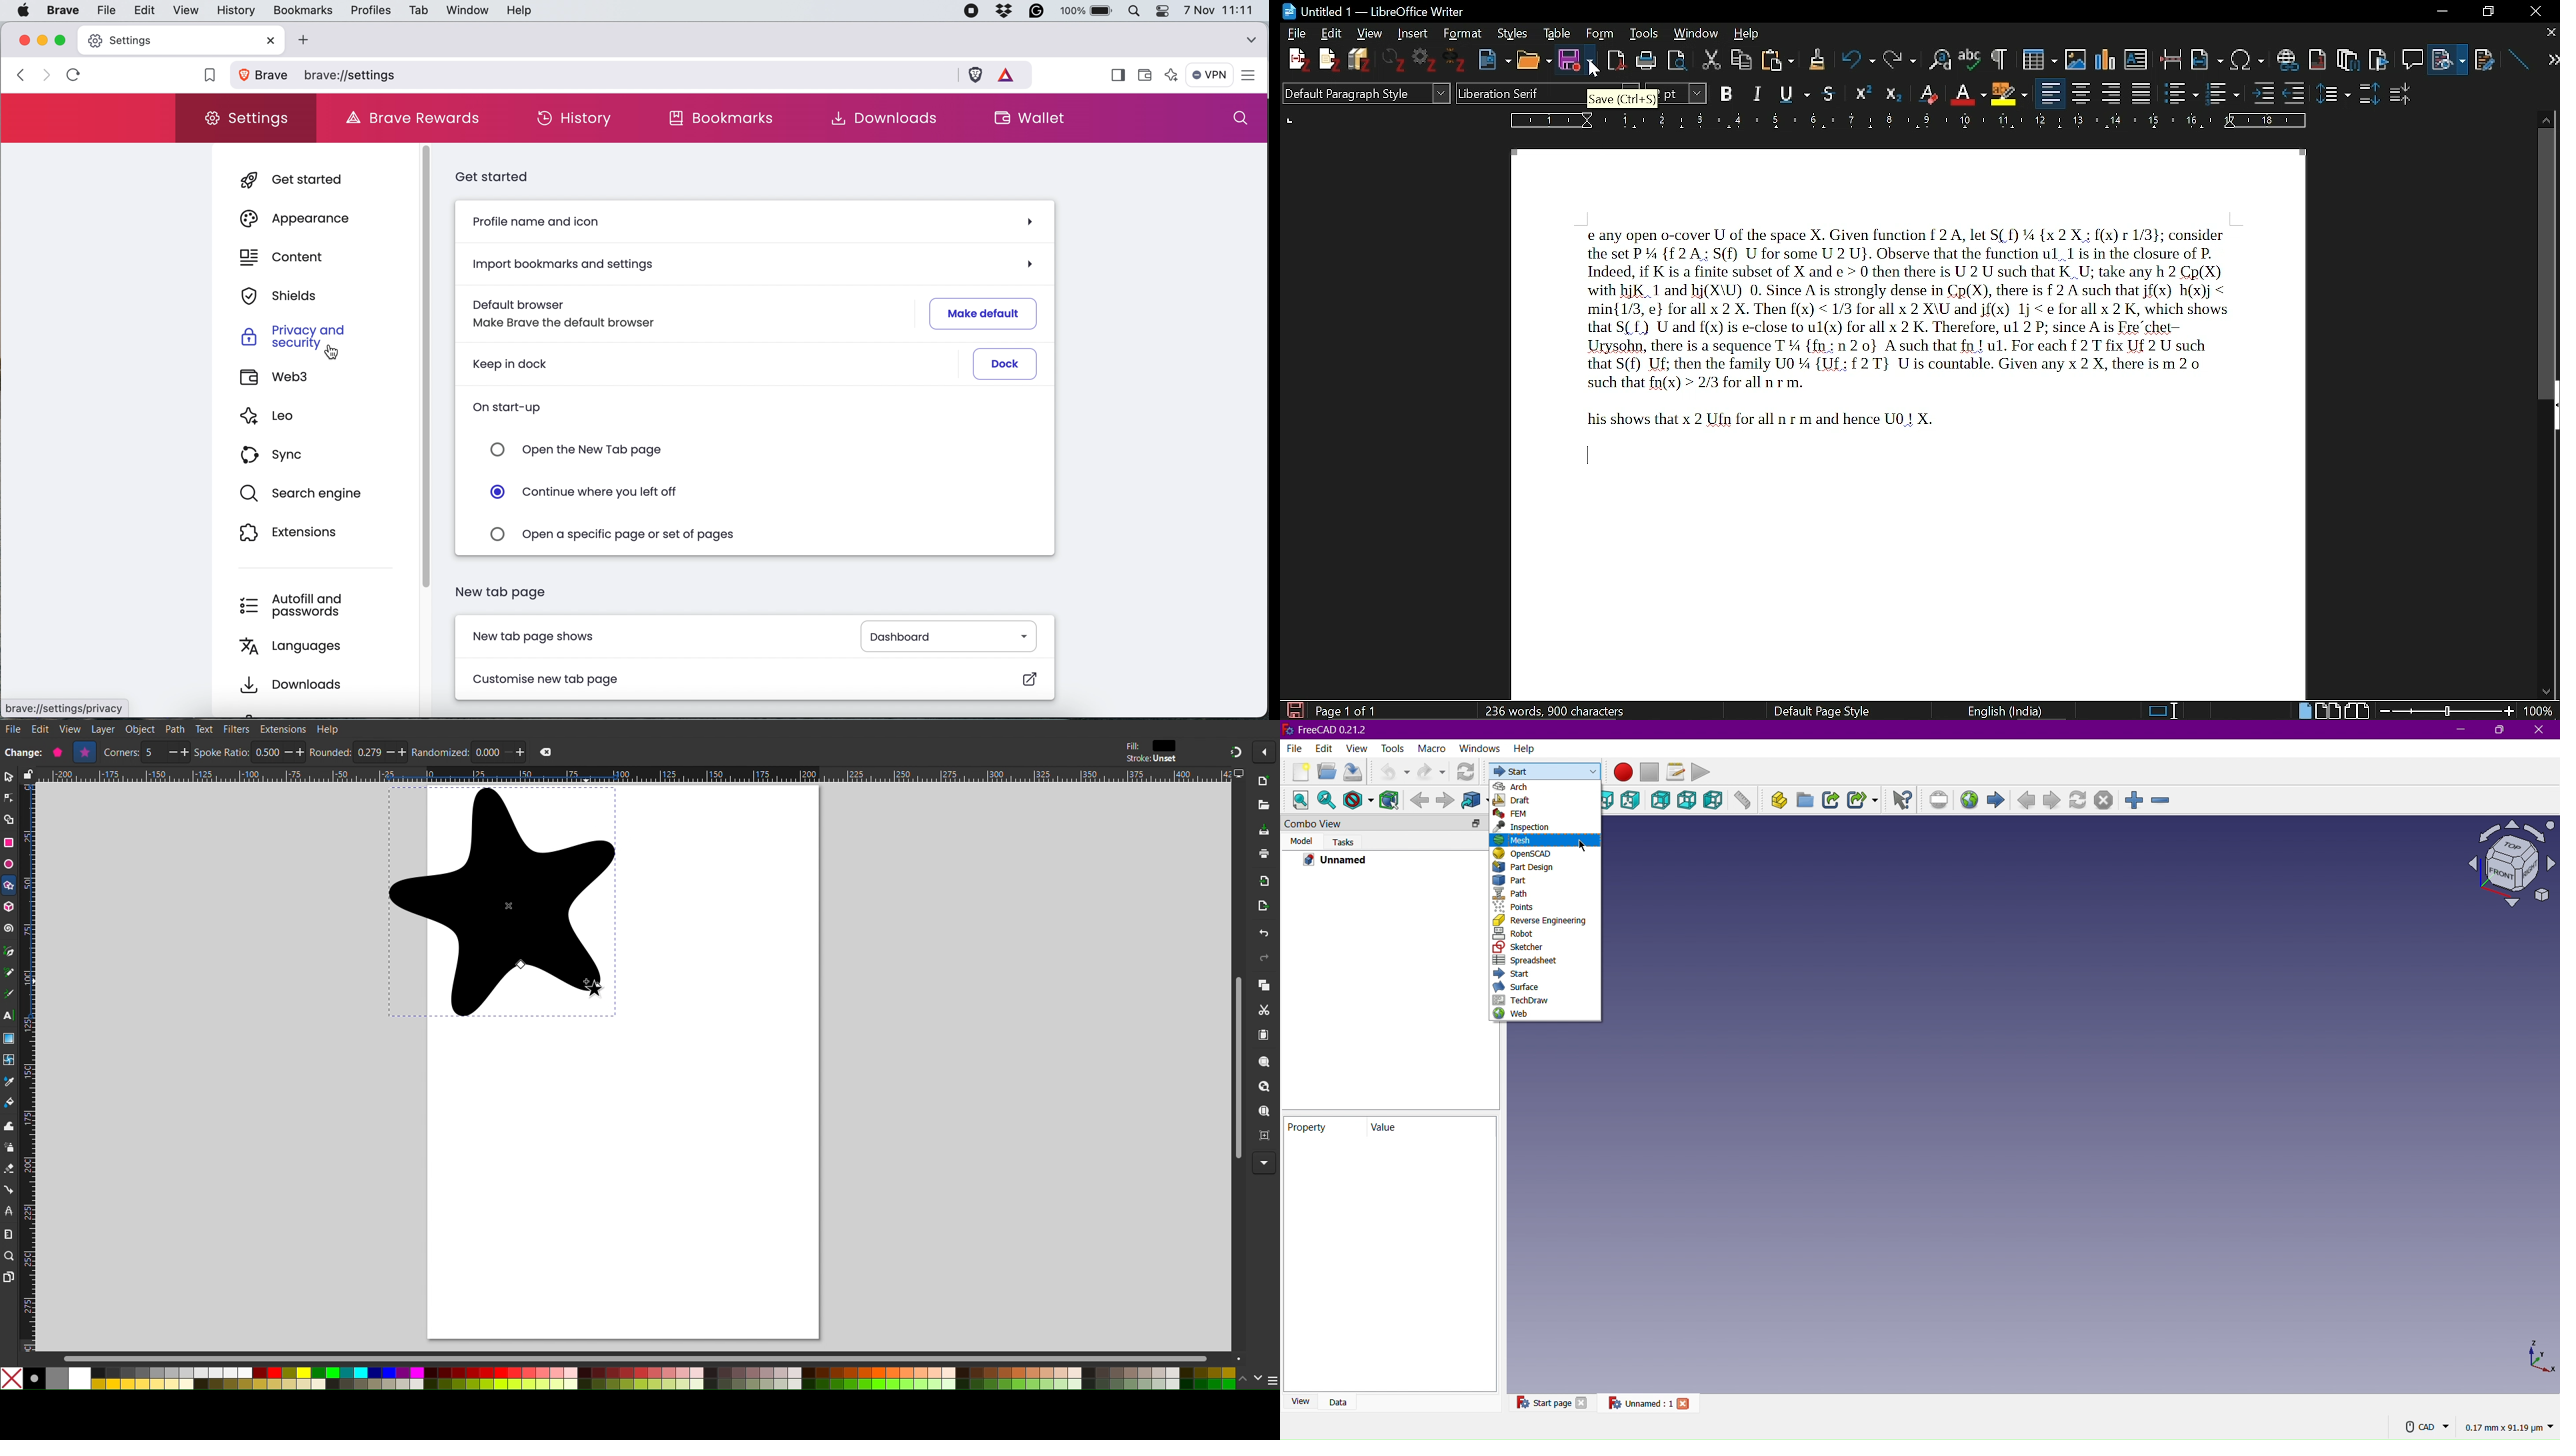  I want to click on Insert, so click(1411, 34).